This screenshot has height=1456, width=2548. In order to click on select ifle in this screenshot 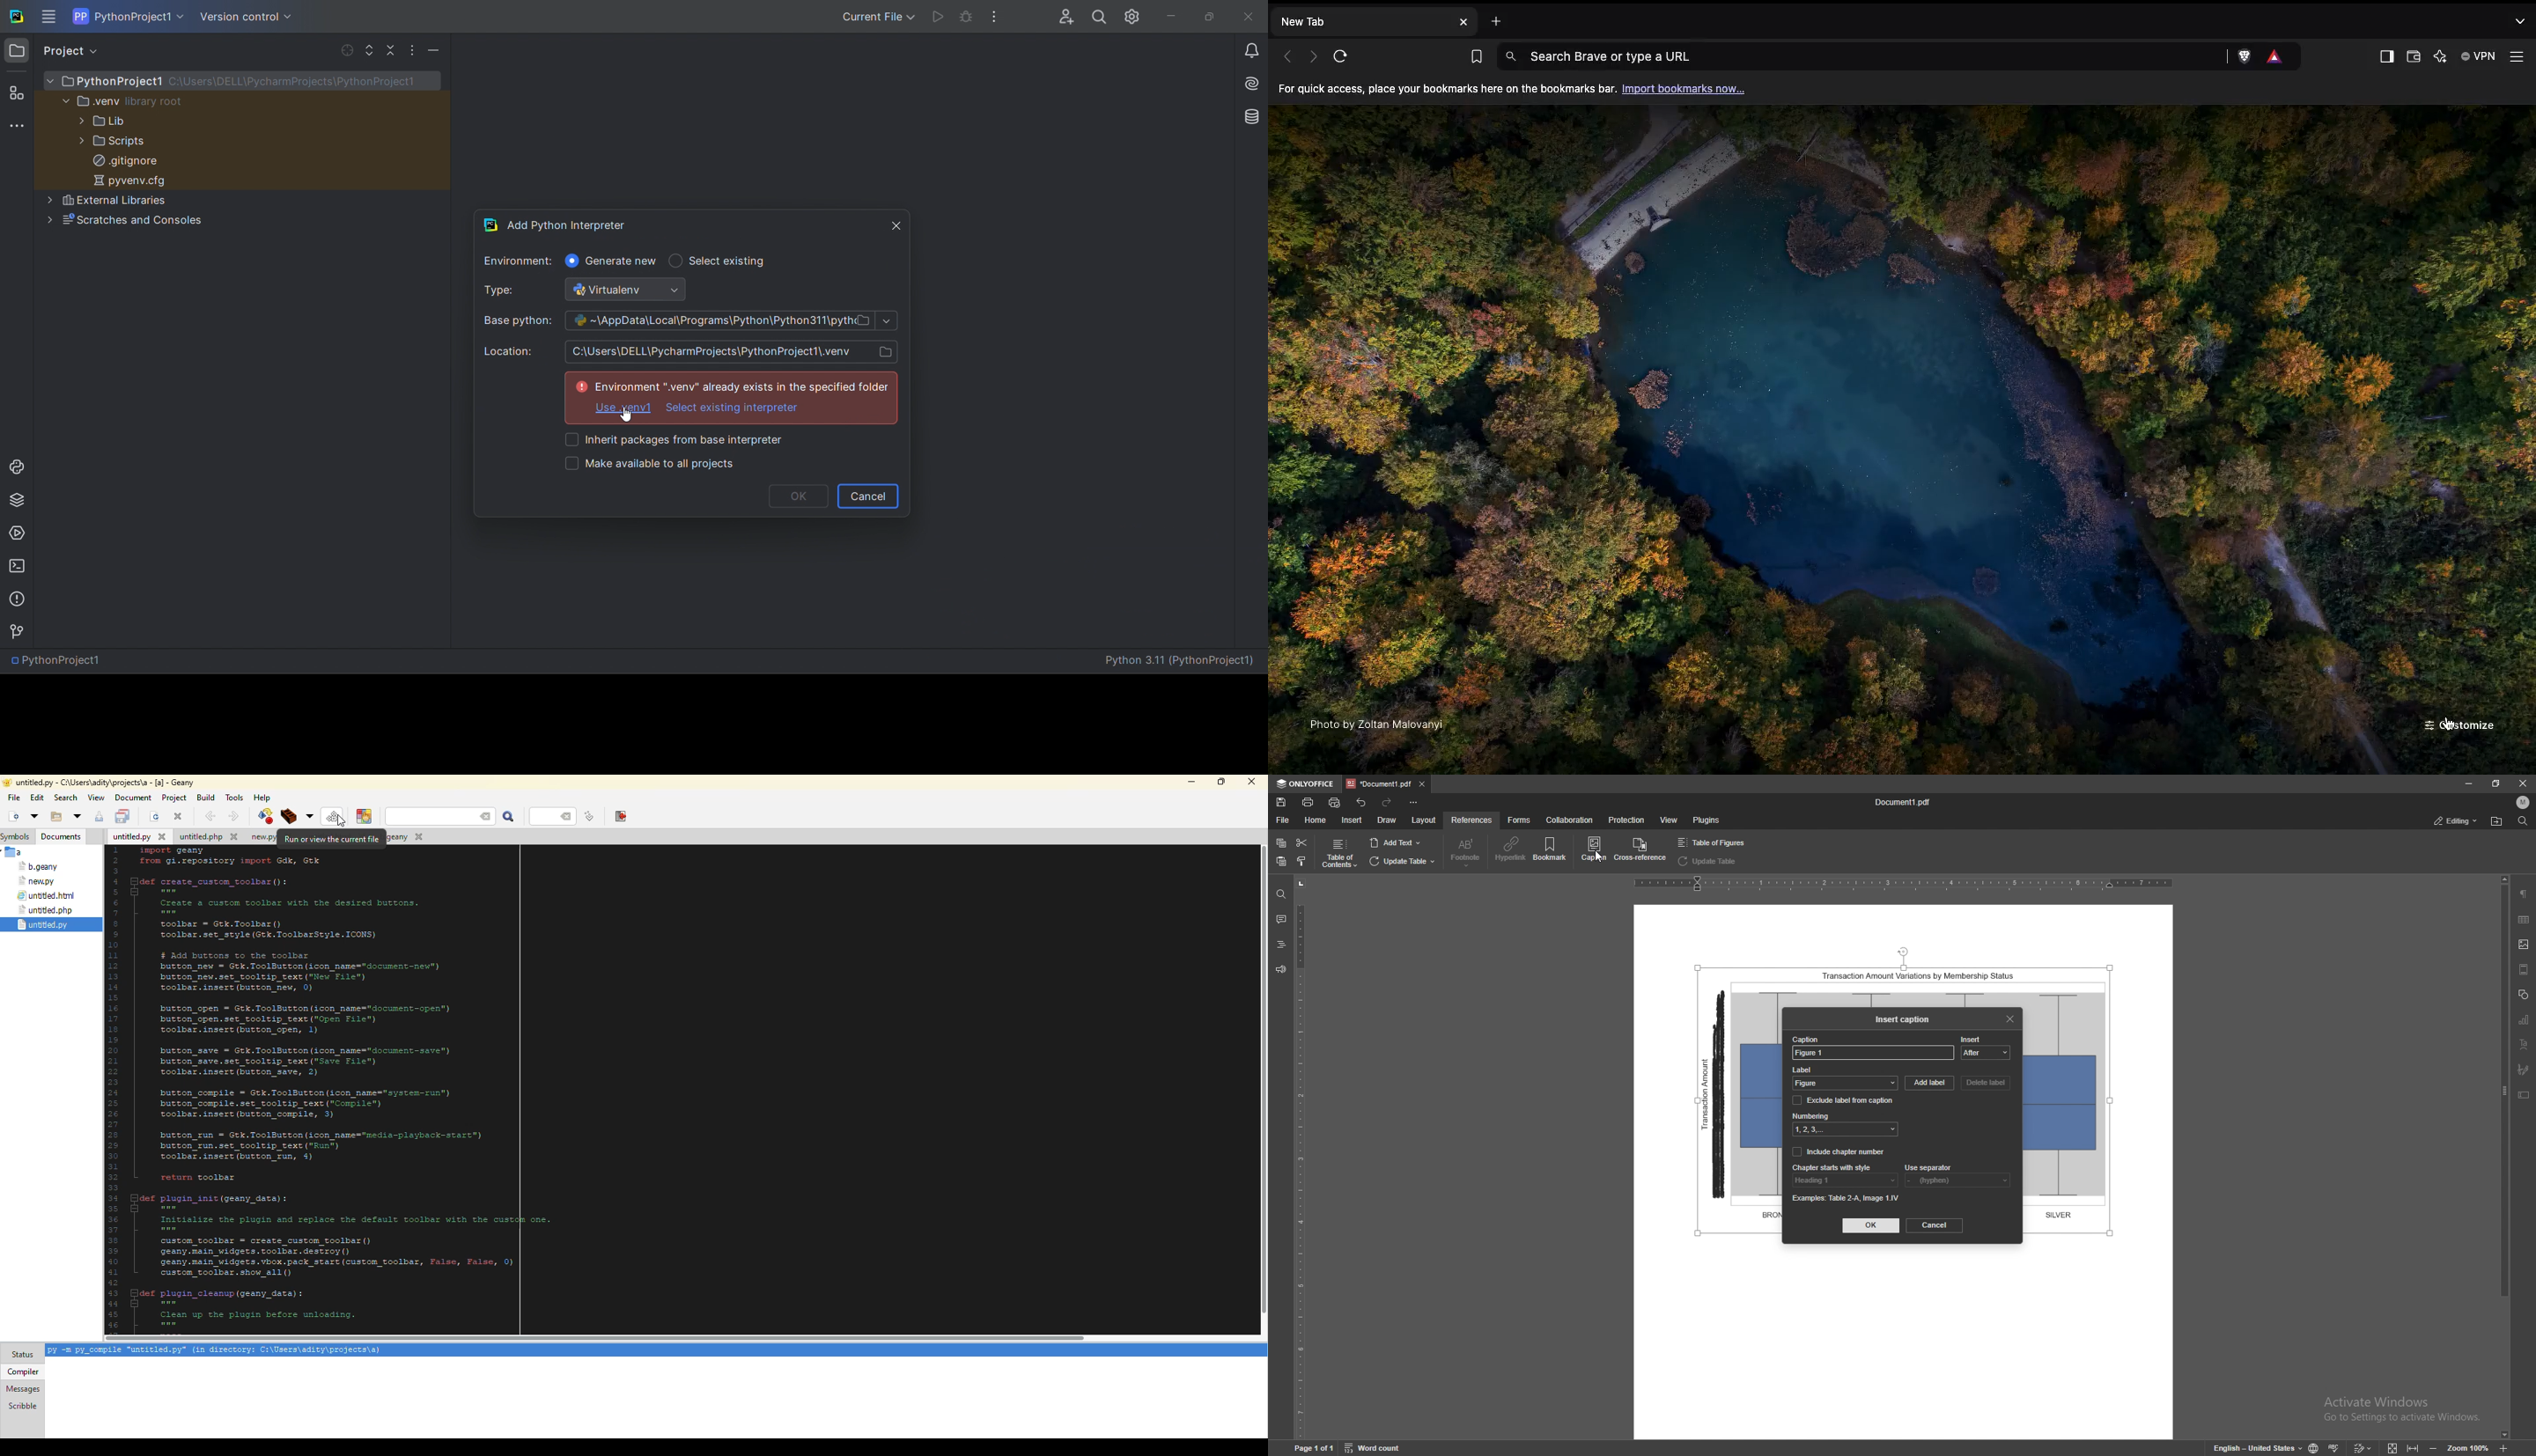, I will do `click(343, 49)`.